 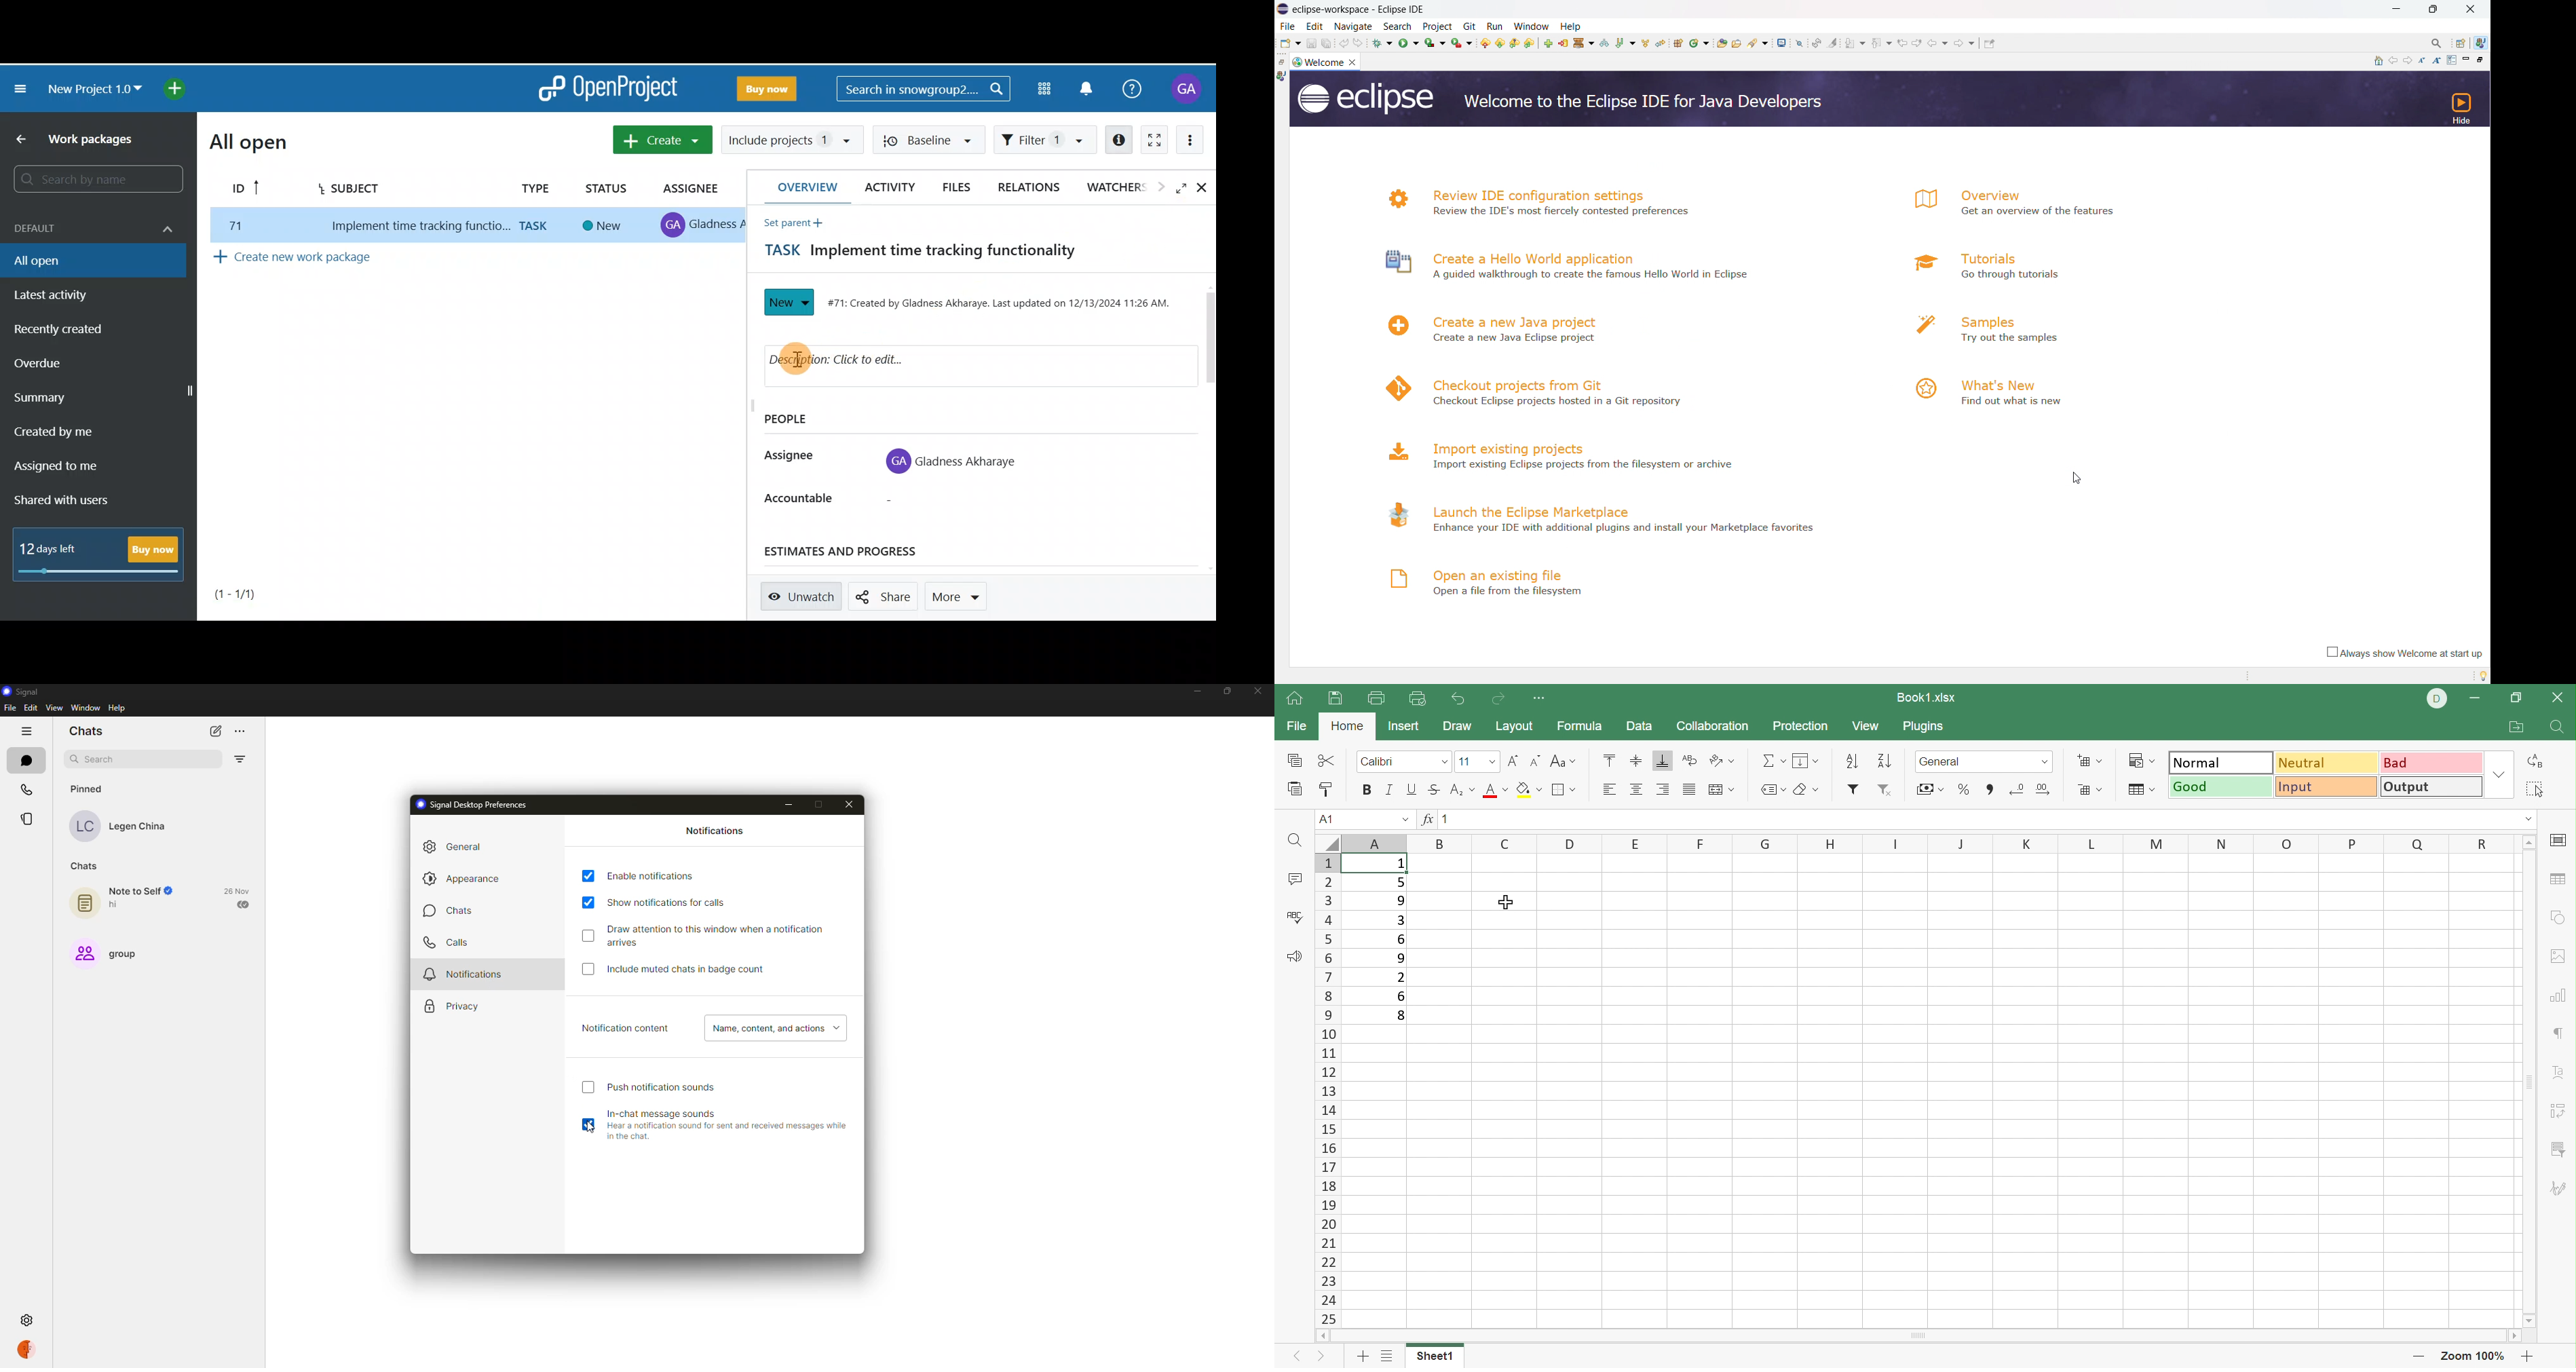 I want to click on Text Art settings, so click(x=2560, y=1068).